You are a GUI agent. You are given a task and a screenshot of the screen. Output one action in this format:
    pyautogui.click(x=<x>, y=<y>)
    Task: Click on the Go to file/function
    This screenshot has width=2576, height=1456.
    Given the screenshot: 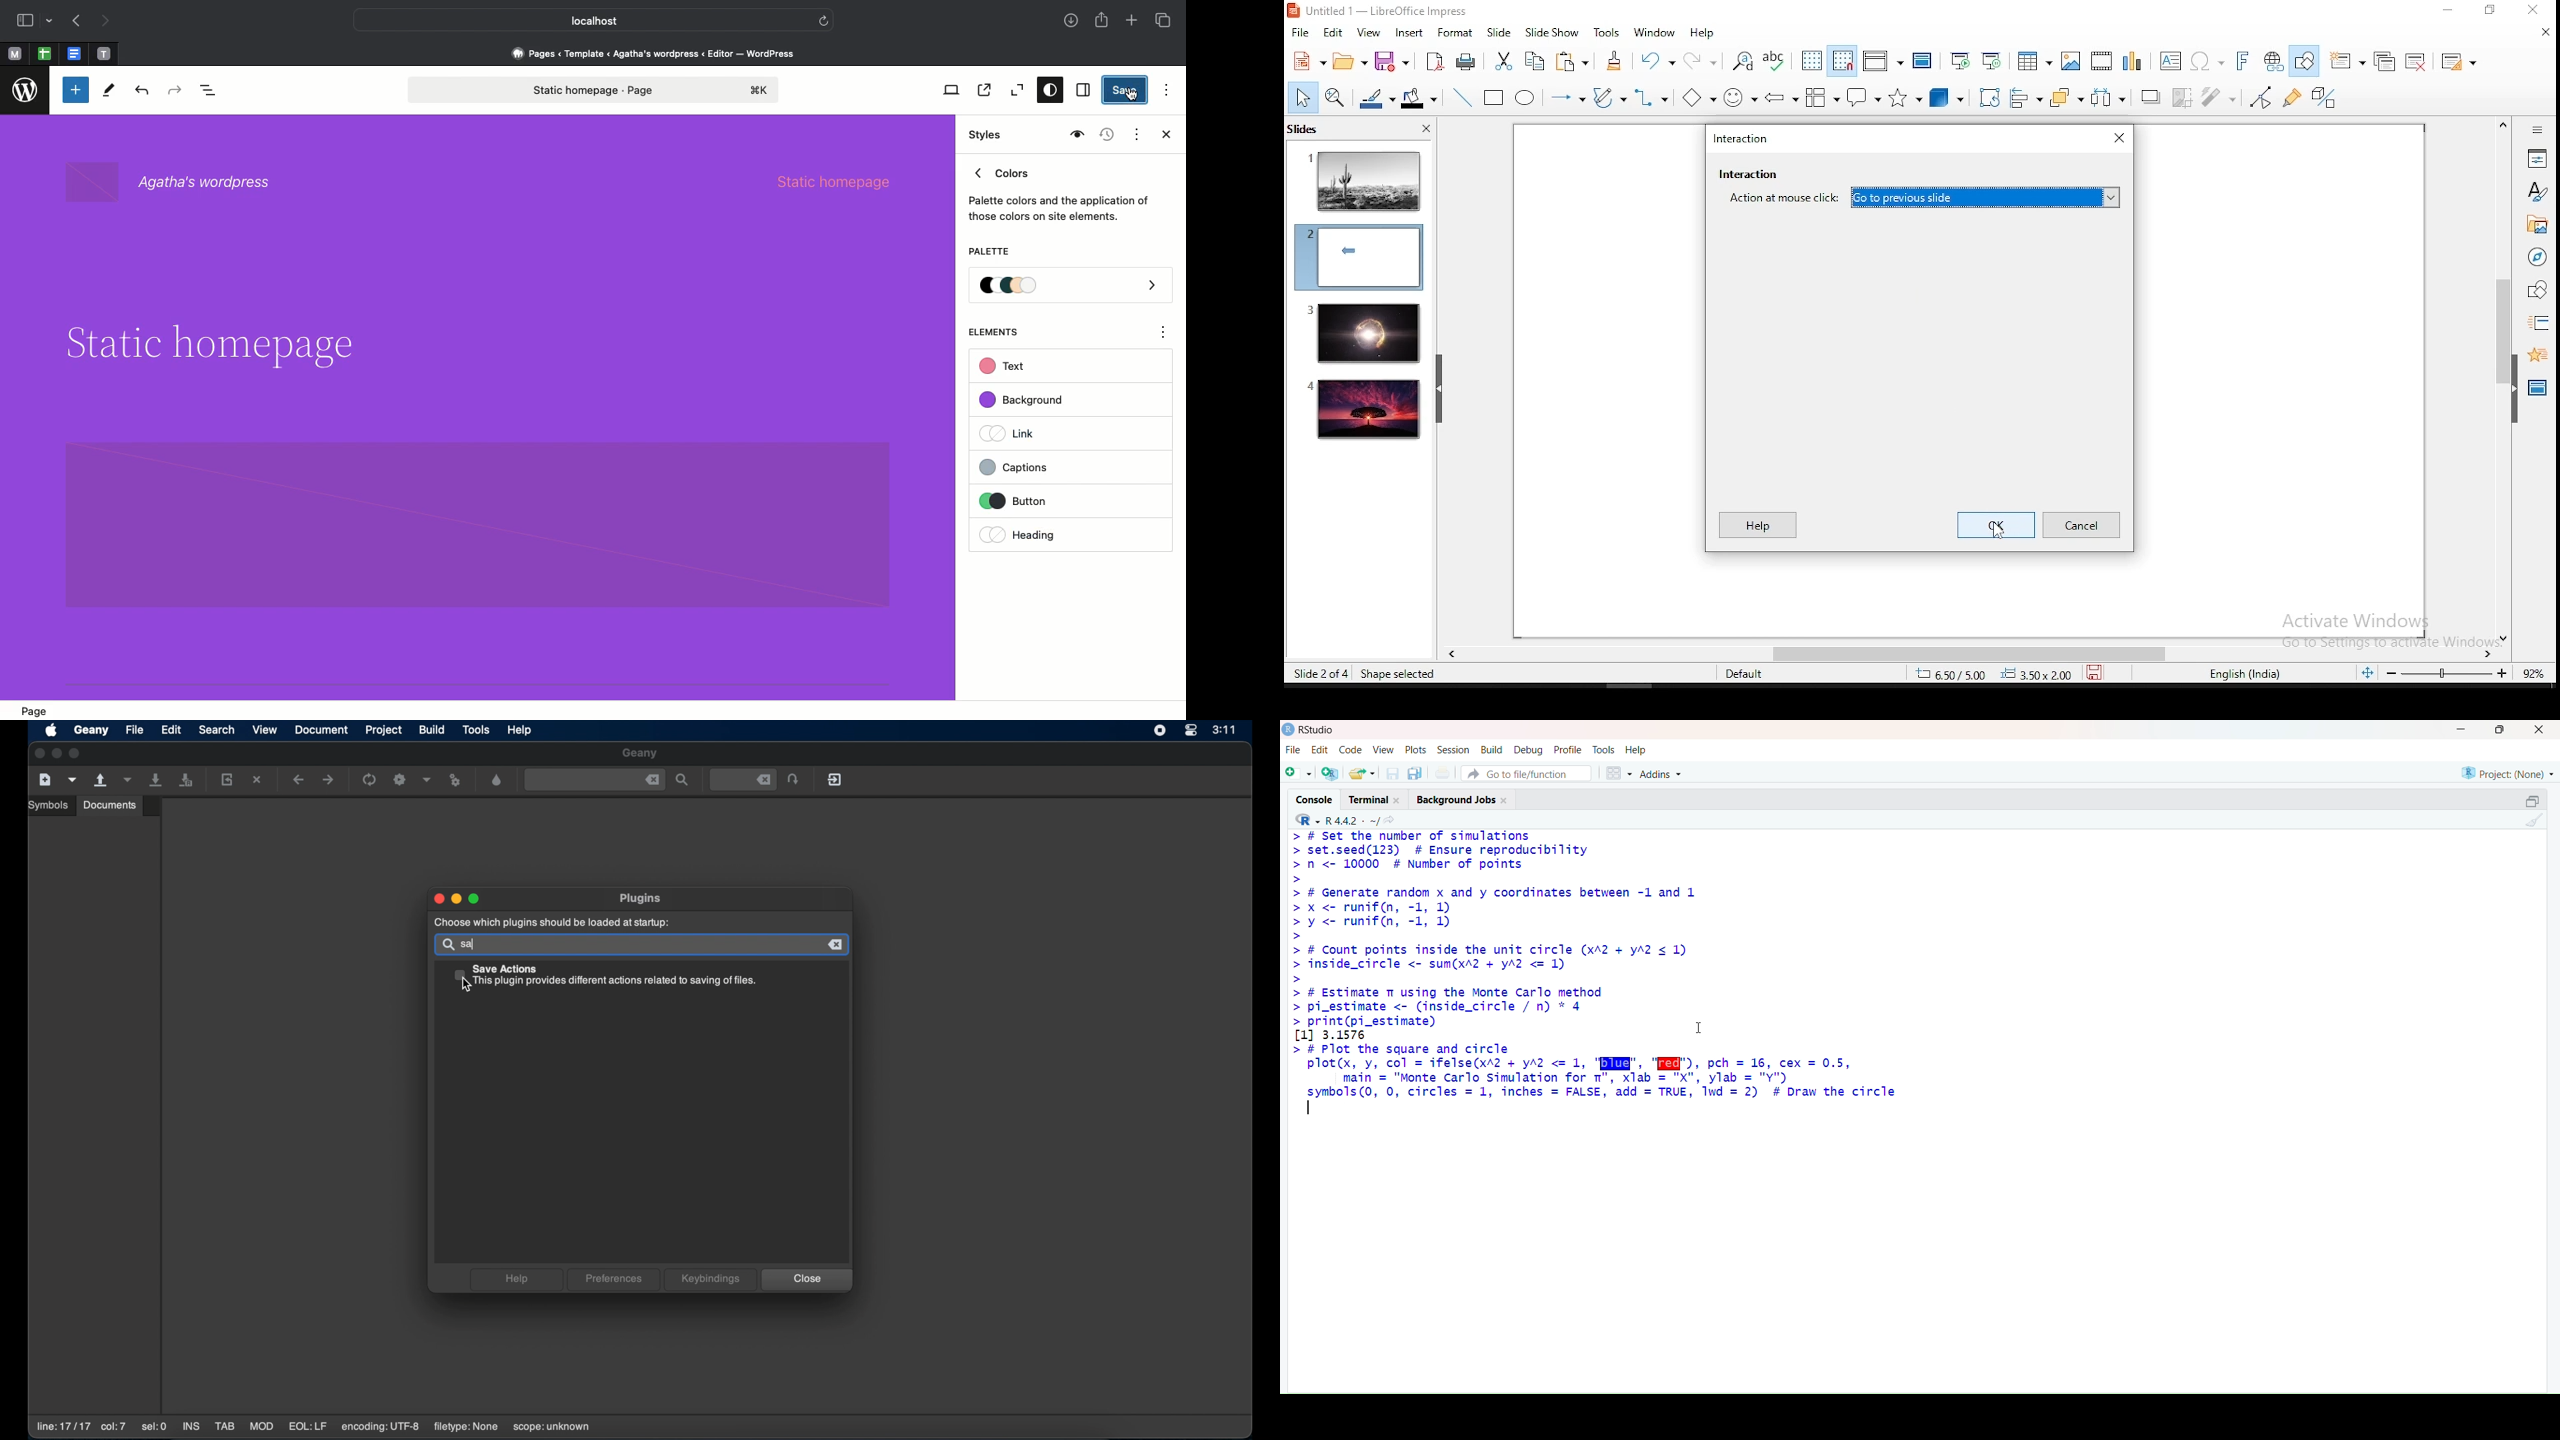 What is the action you would take?
    pyautogui.click(x=1530, y=774)
    